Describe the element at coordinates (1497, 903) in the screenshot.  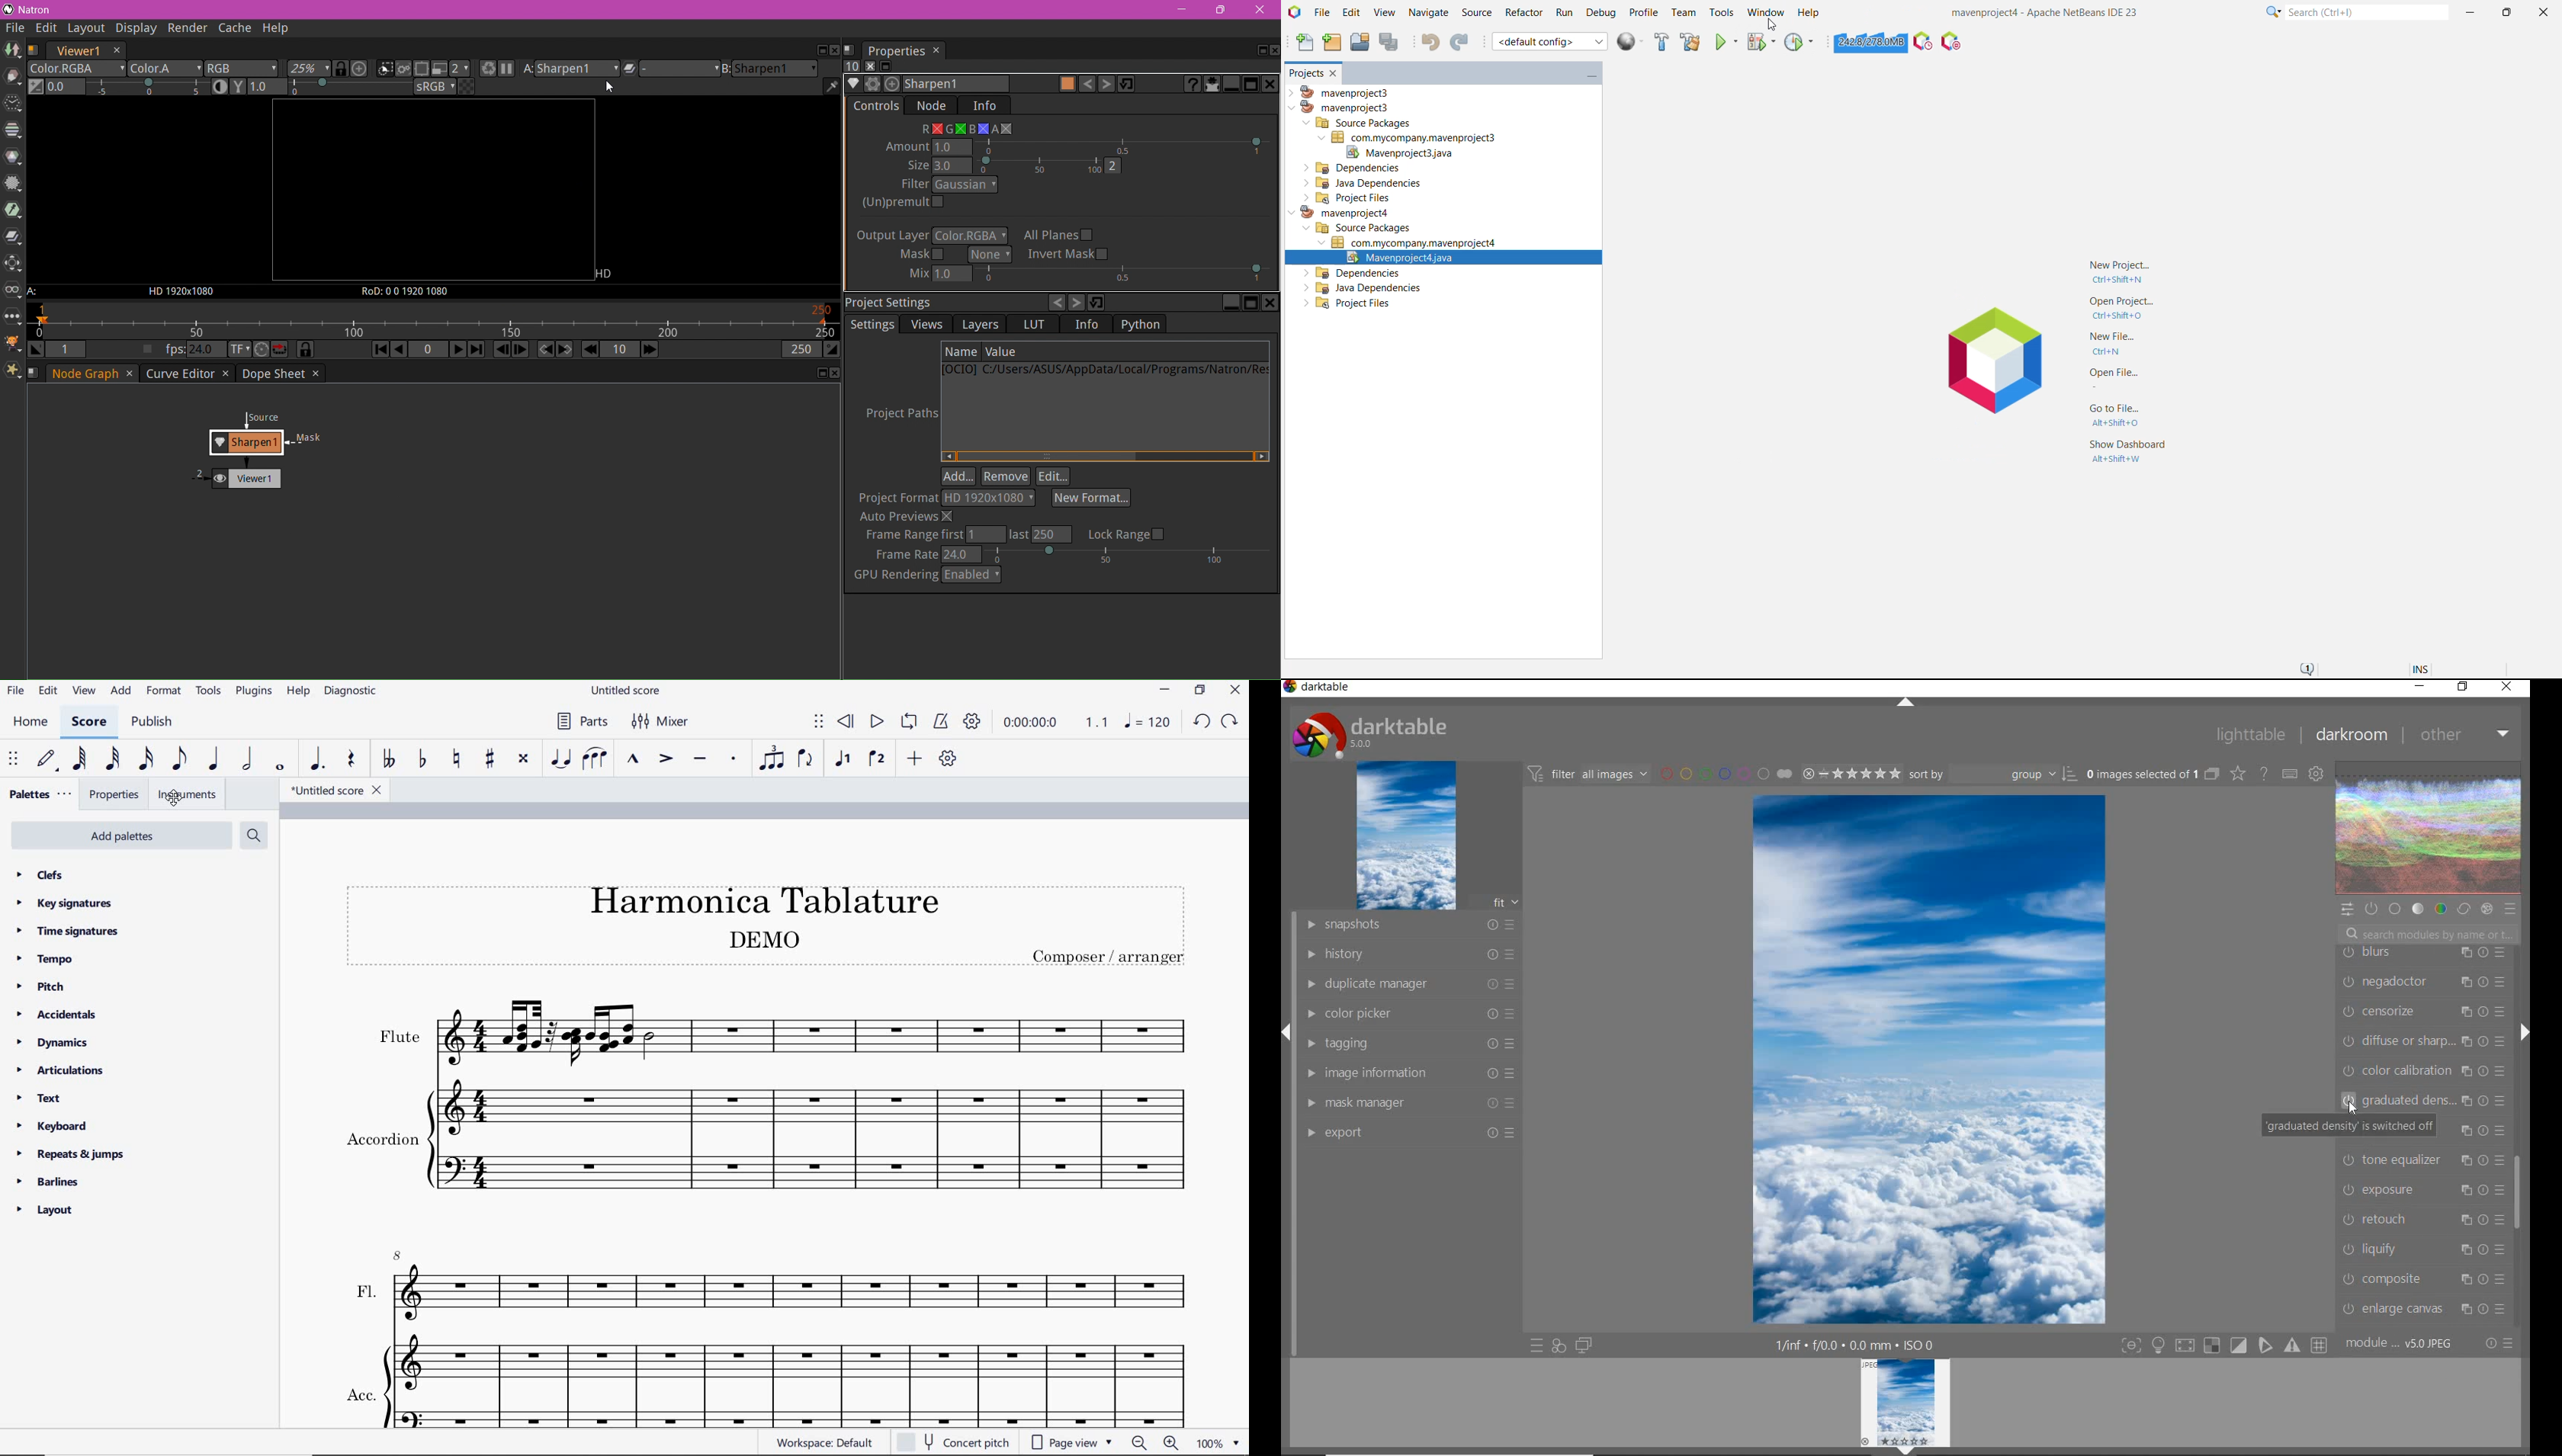
I see `fit` at that location.